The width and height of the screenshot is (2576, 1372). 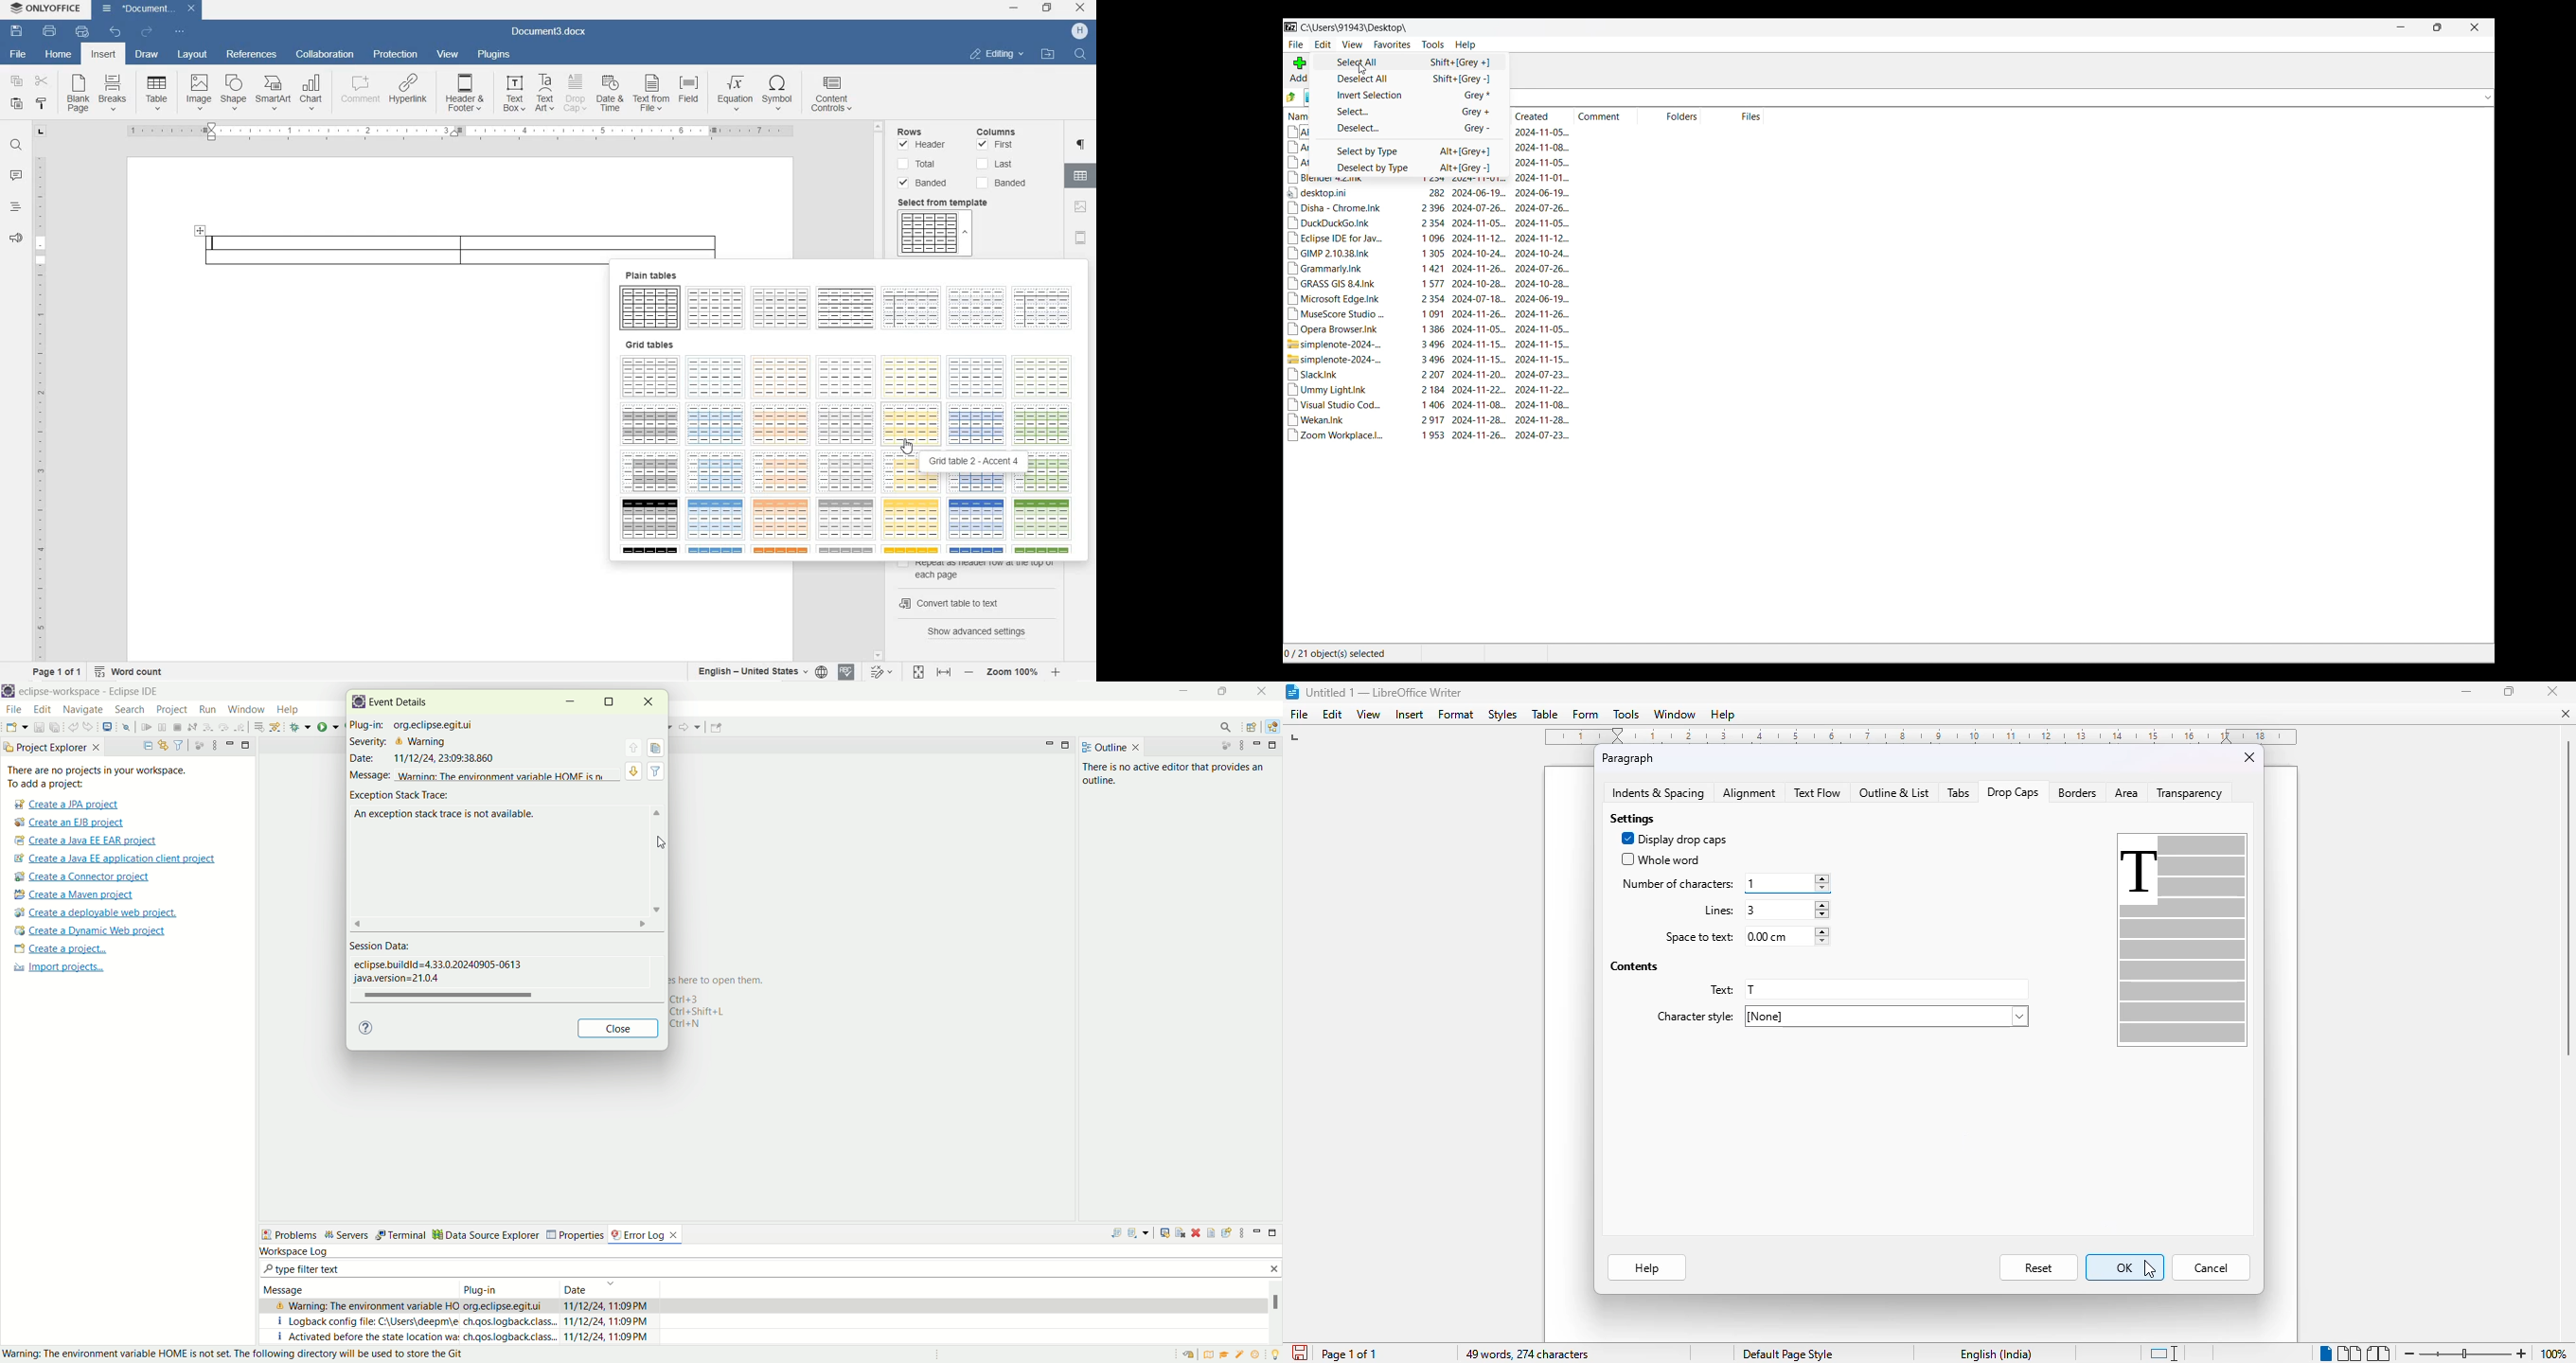 What do you see at coordinates (448, 814) in the screenshot?
I see `an exception stack trace is not available.` at bounding box center [448, 814].